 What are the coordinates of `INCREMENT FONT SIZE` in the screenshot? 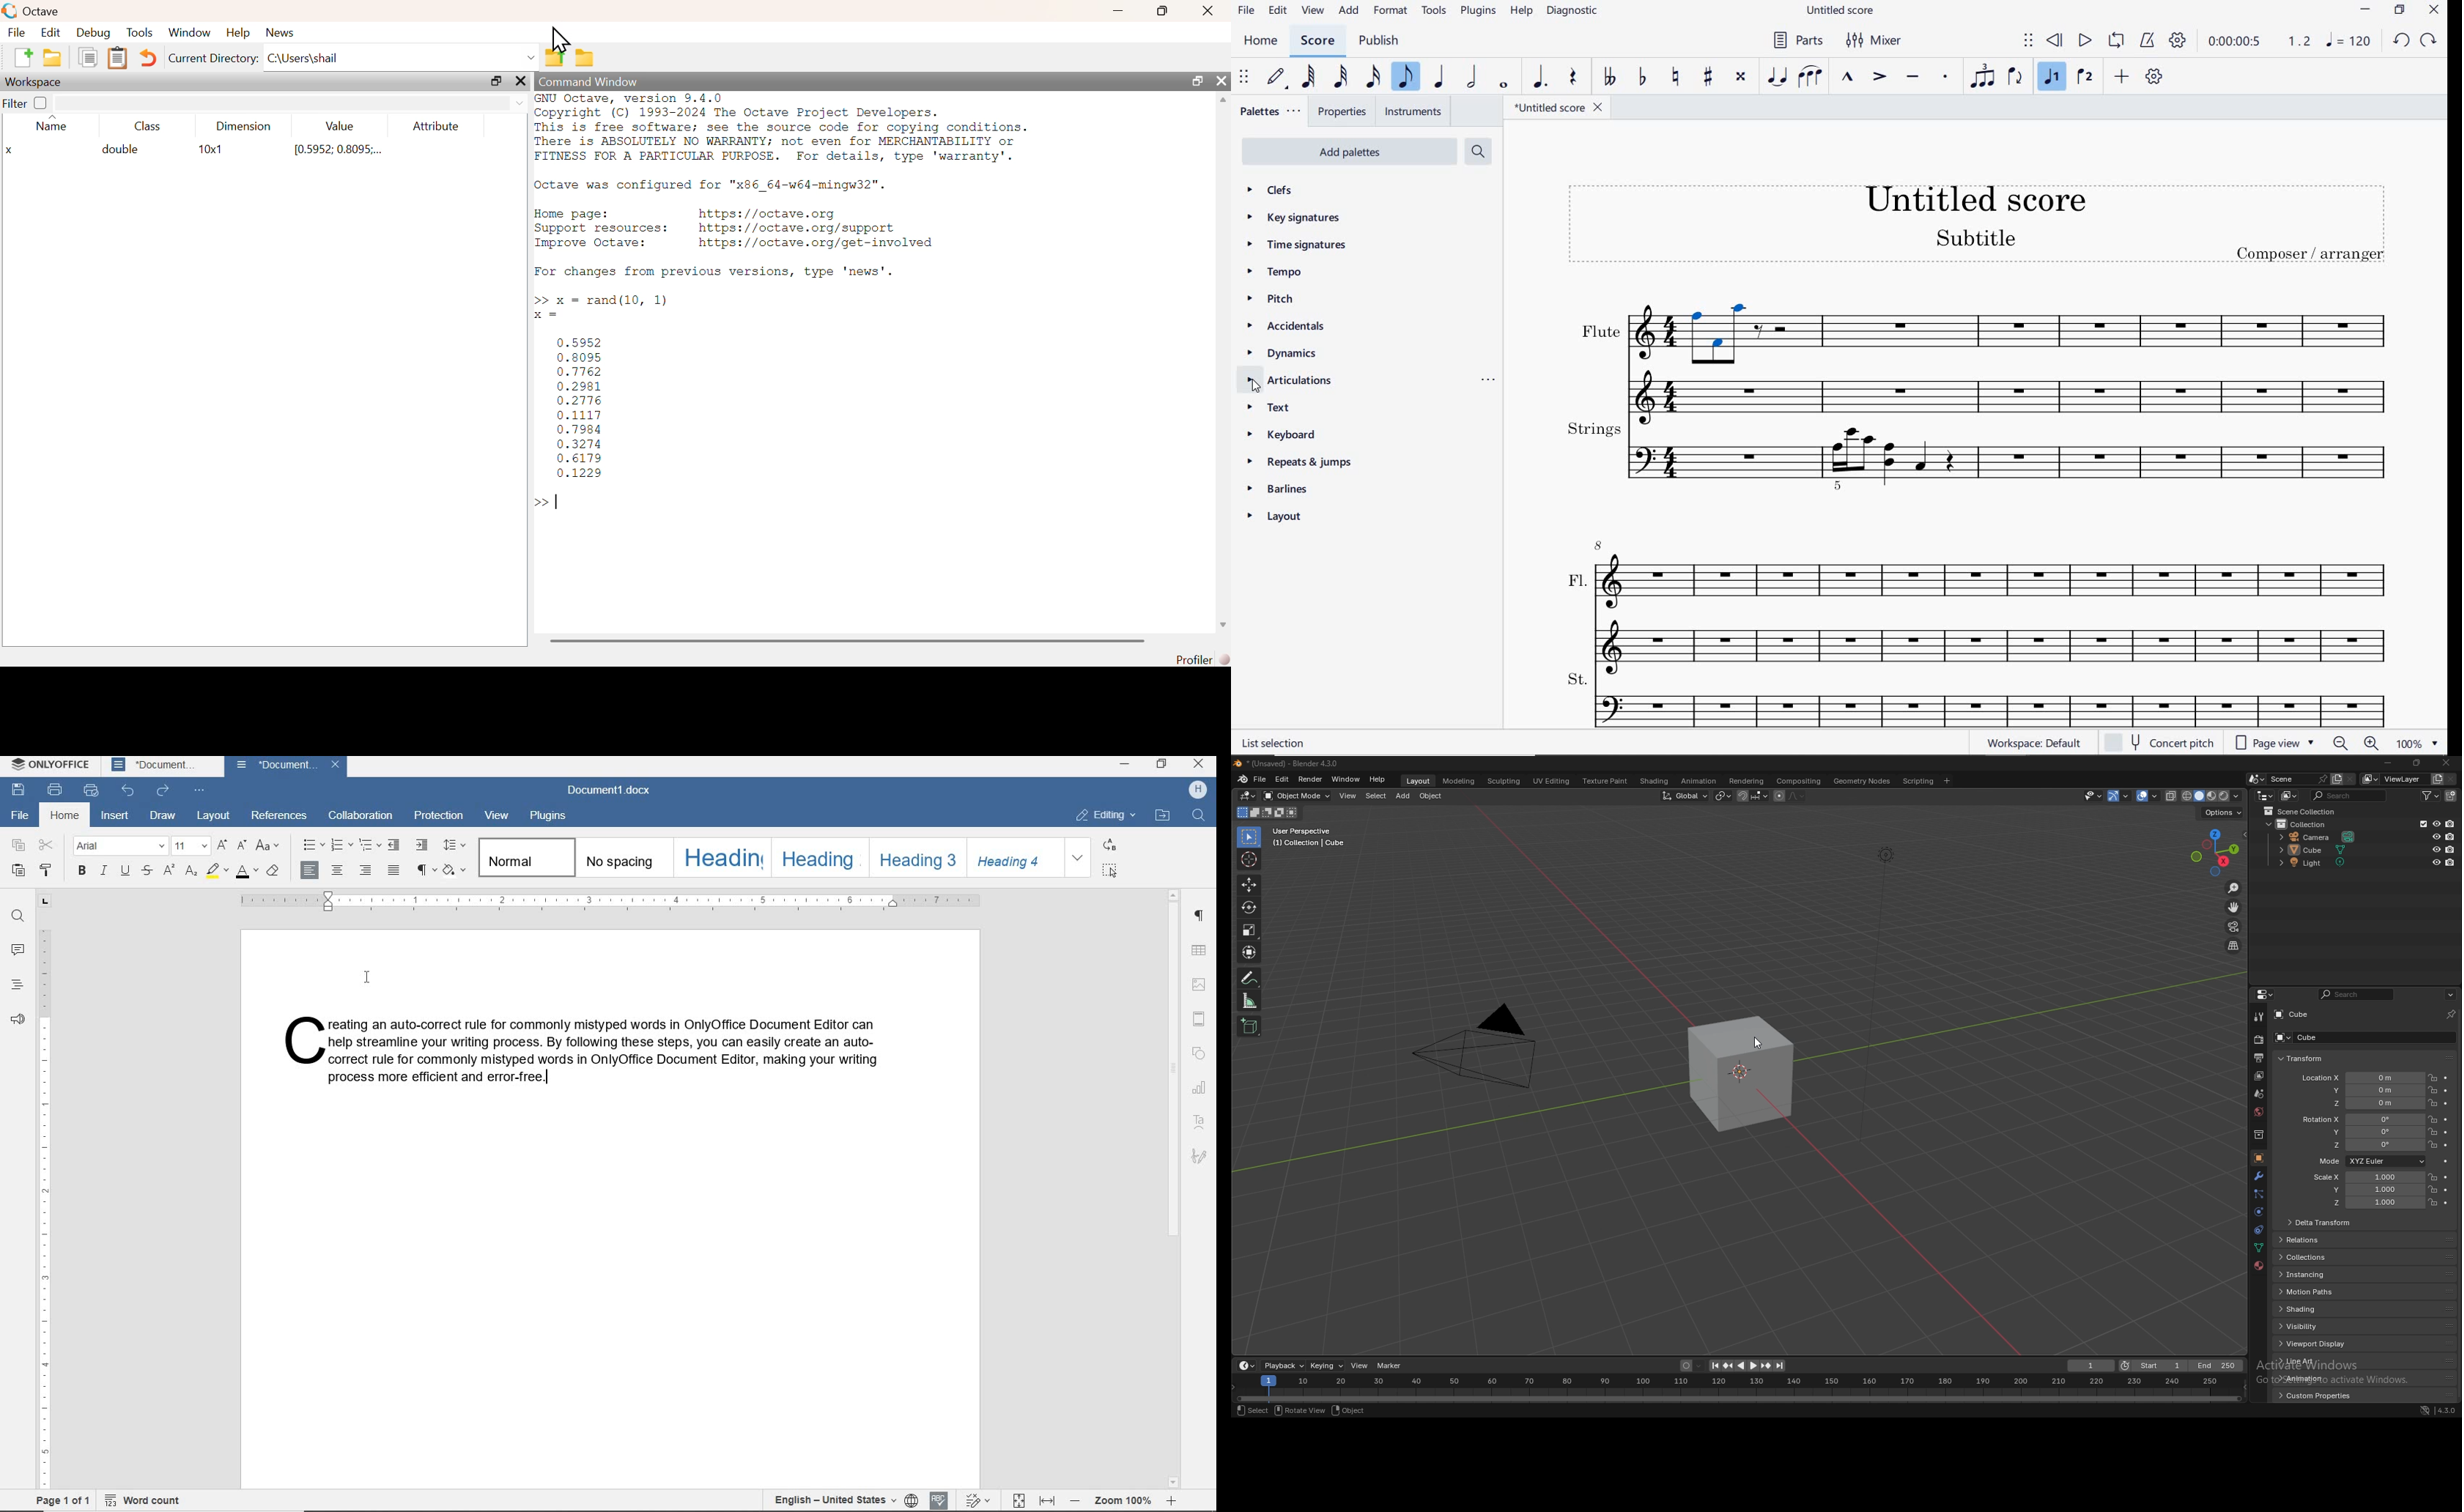 It's located at (223, 844).